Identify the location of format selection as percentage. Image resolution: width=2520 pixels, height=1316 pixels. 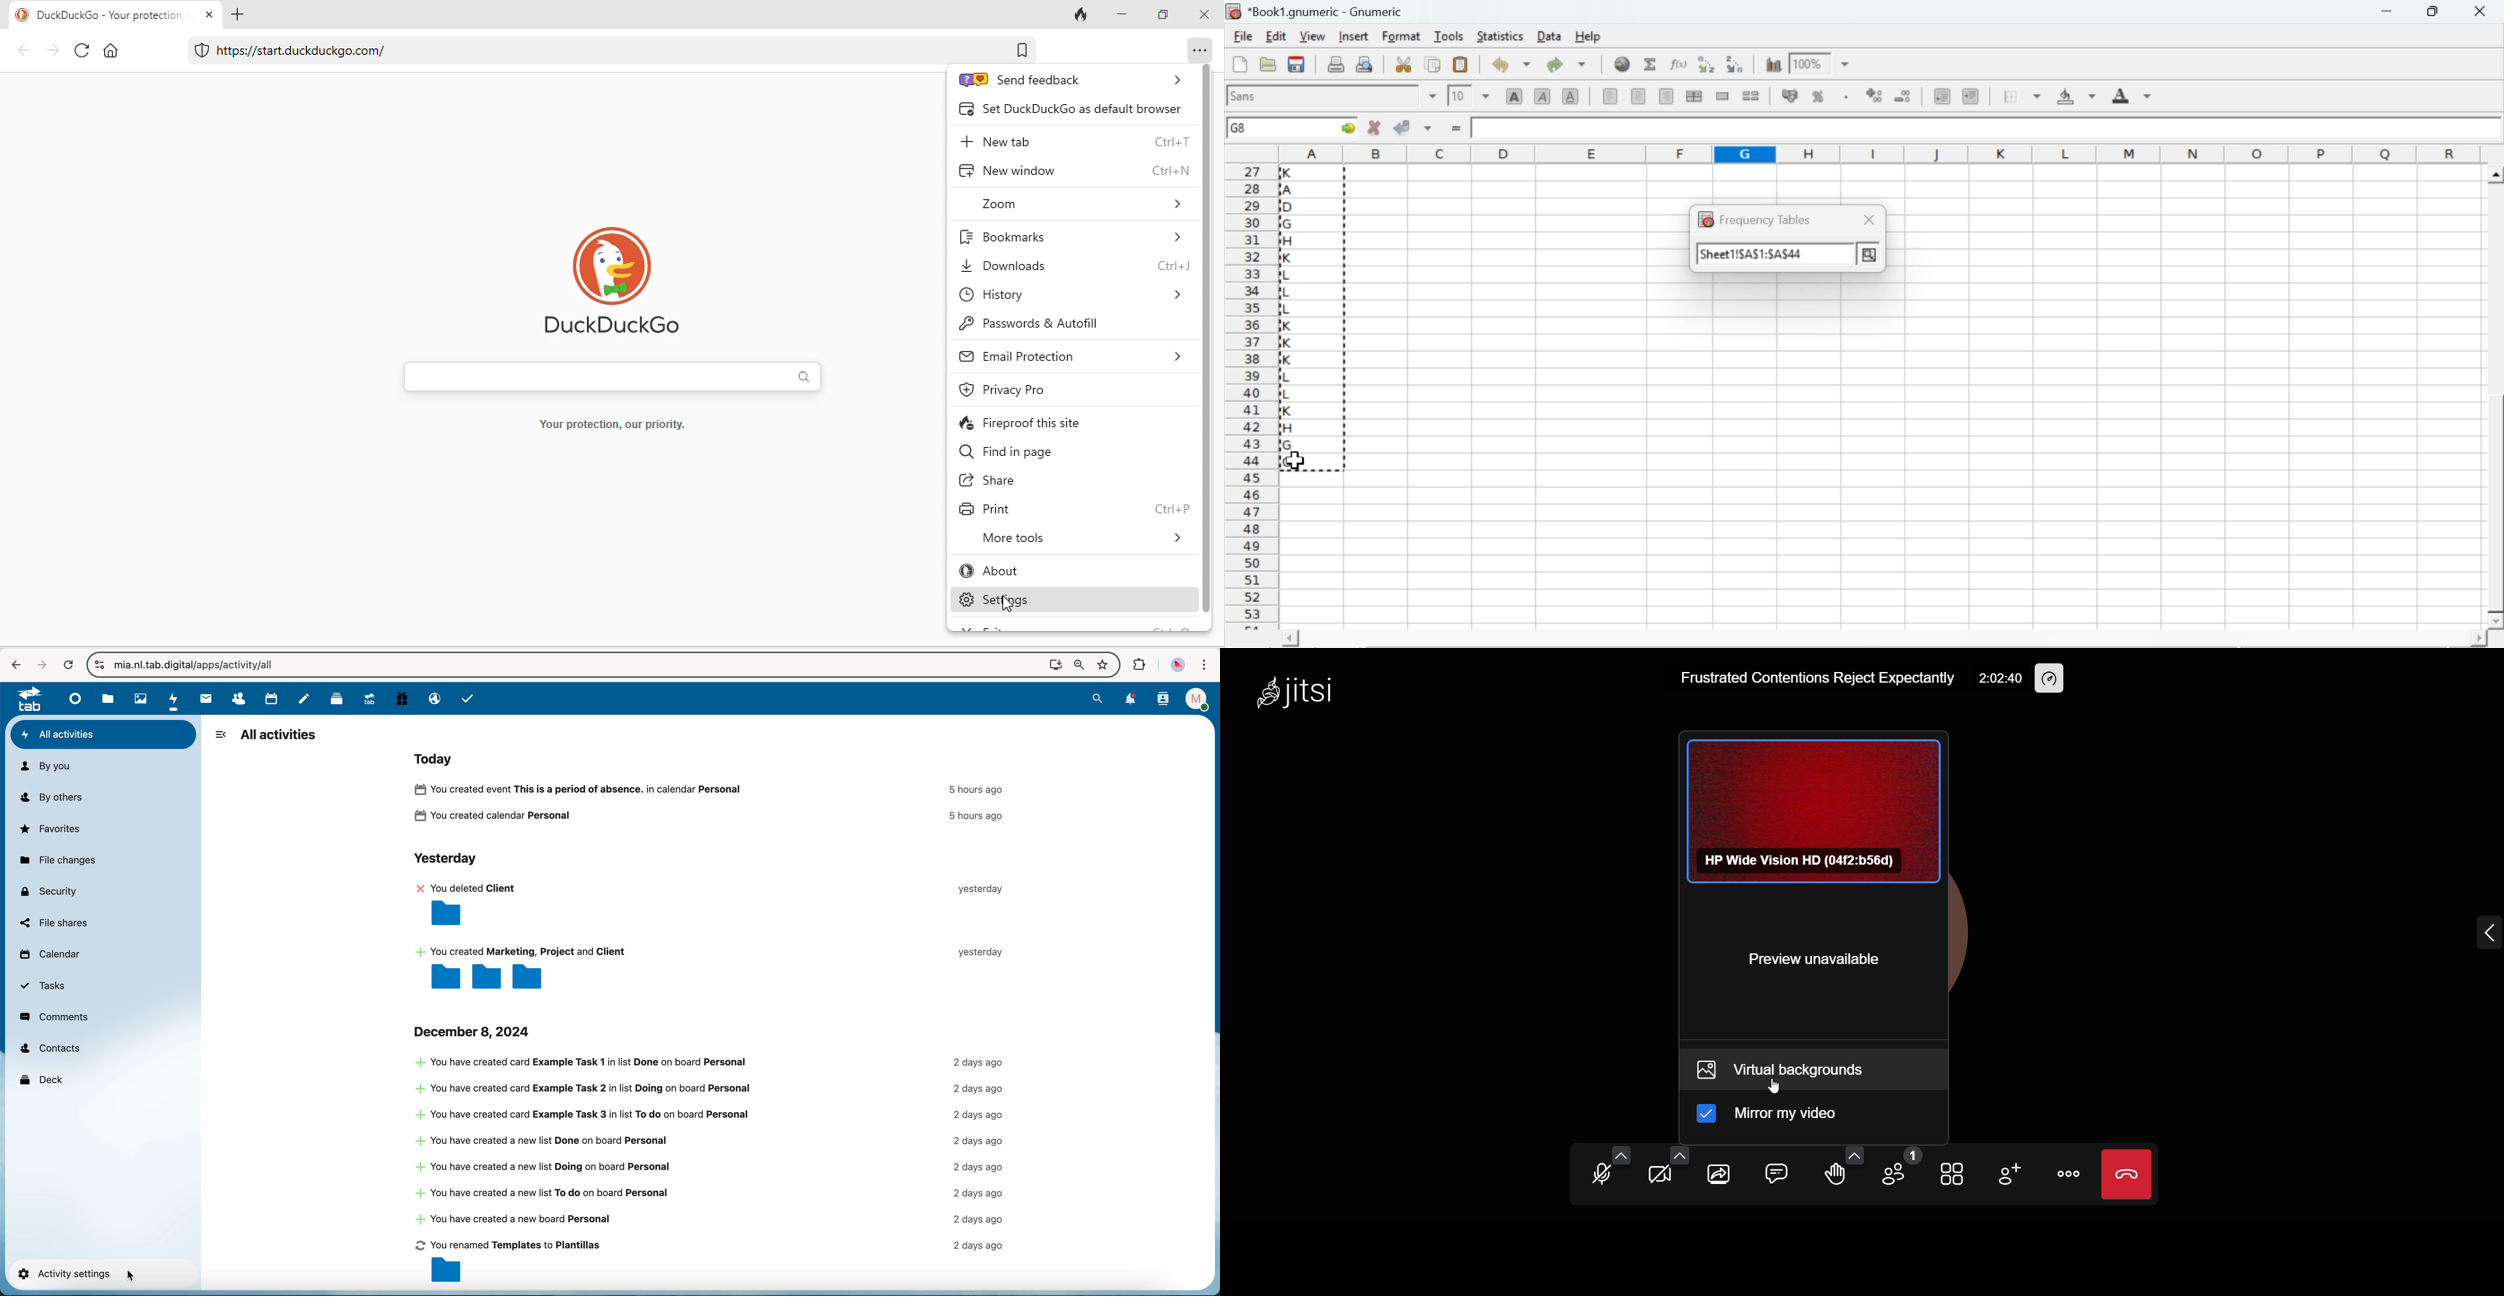
(1816, 96).